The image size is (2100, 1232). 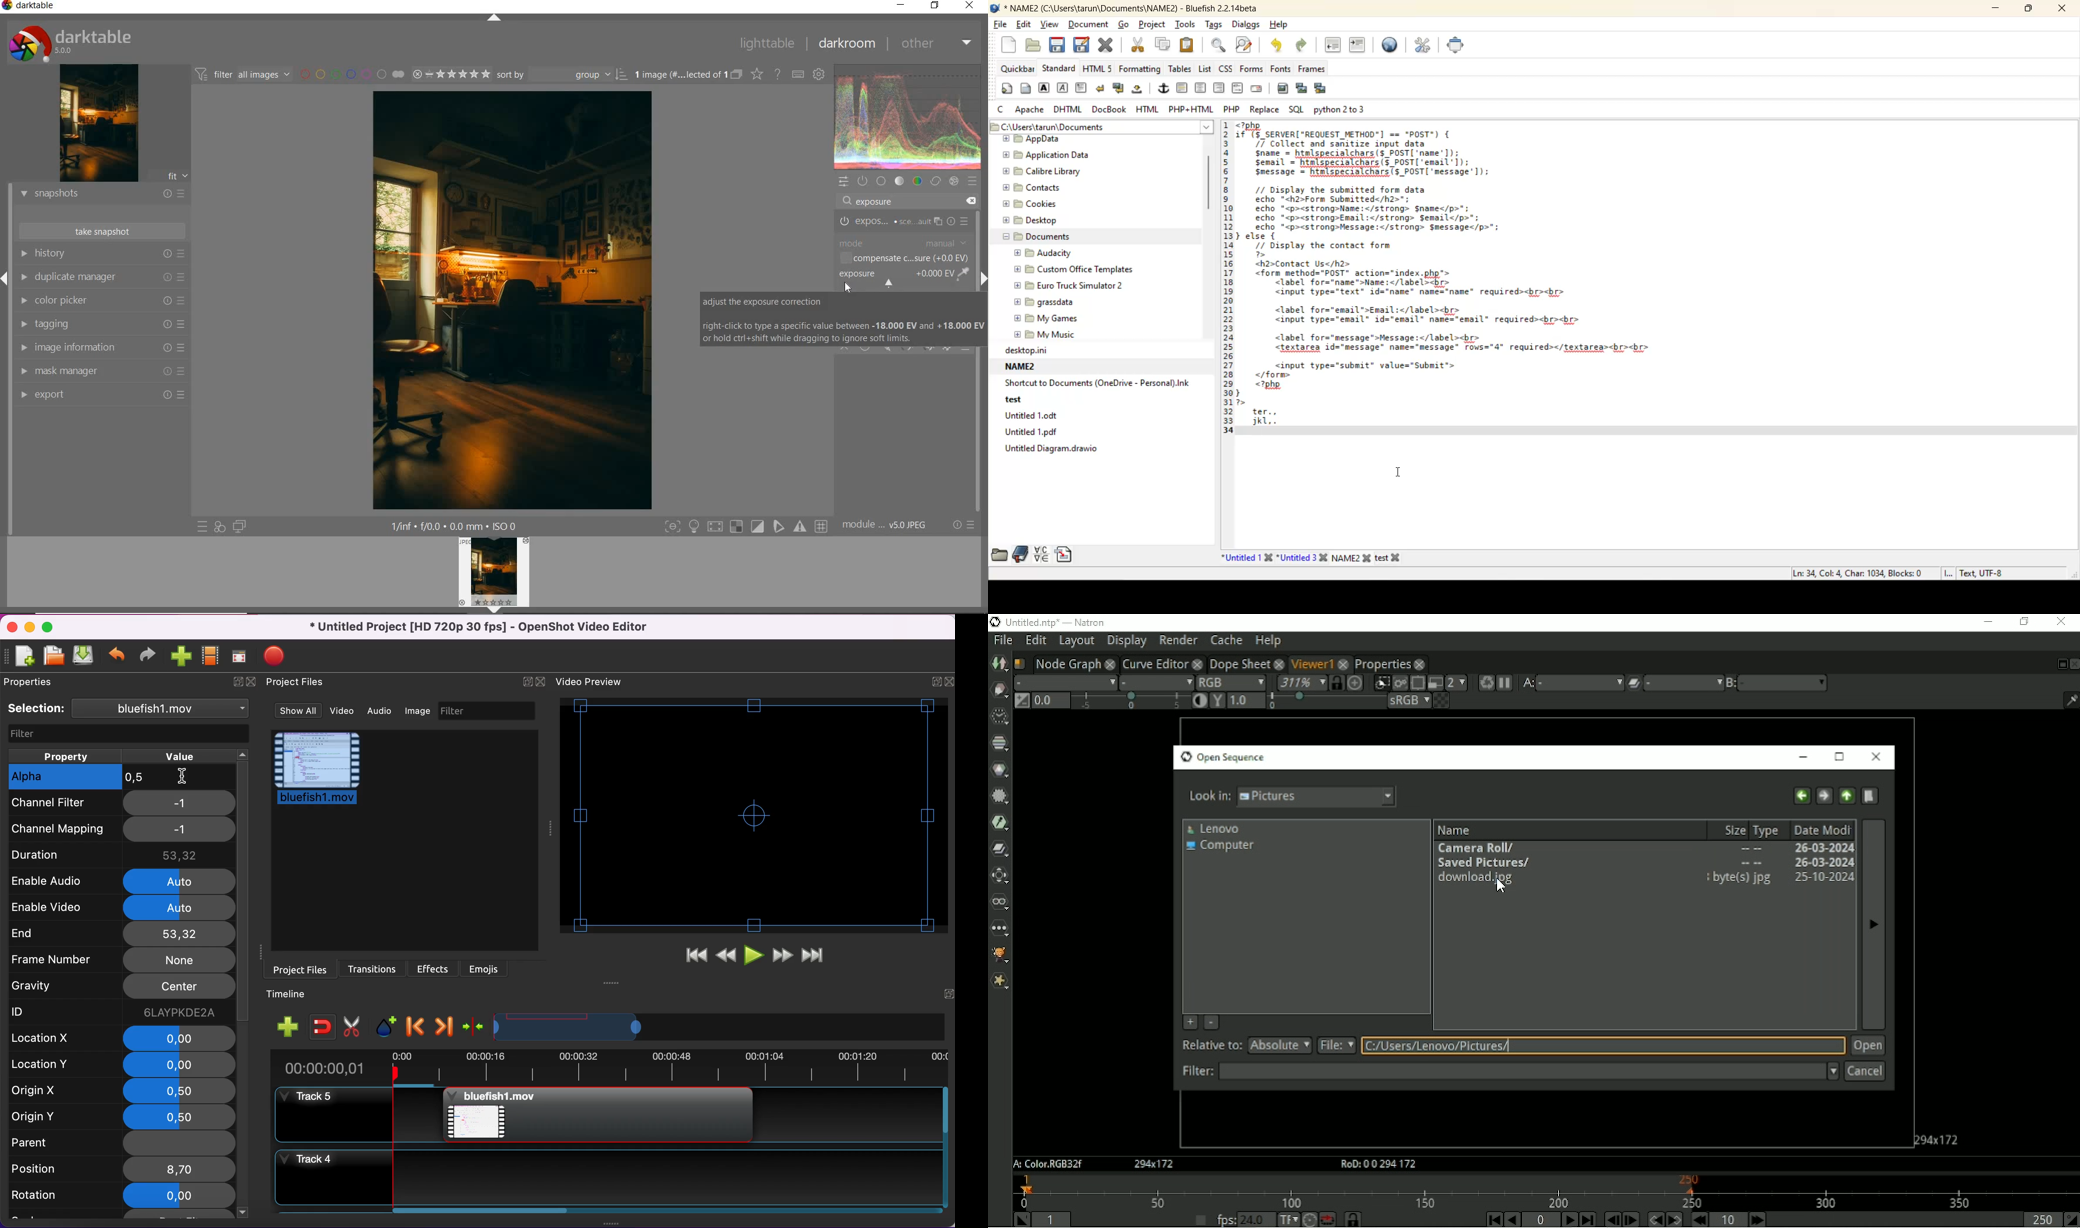 What do you see at coordinates (58, 932) in the screenshot?
I see `end` at bounding box center [58, 932].